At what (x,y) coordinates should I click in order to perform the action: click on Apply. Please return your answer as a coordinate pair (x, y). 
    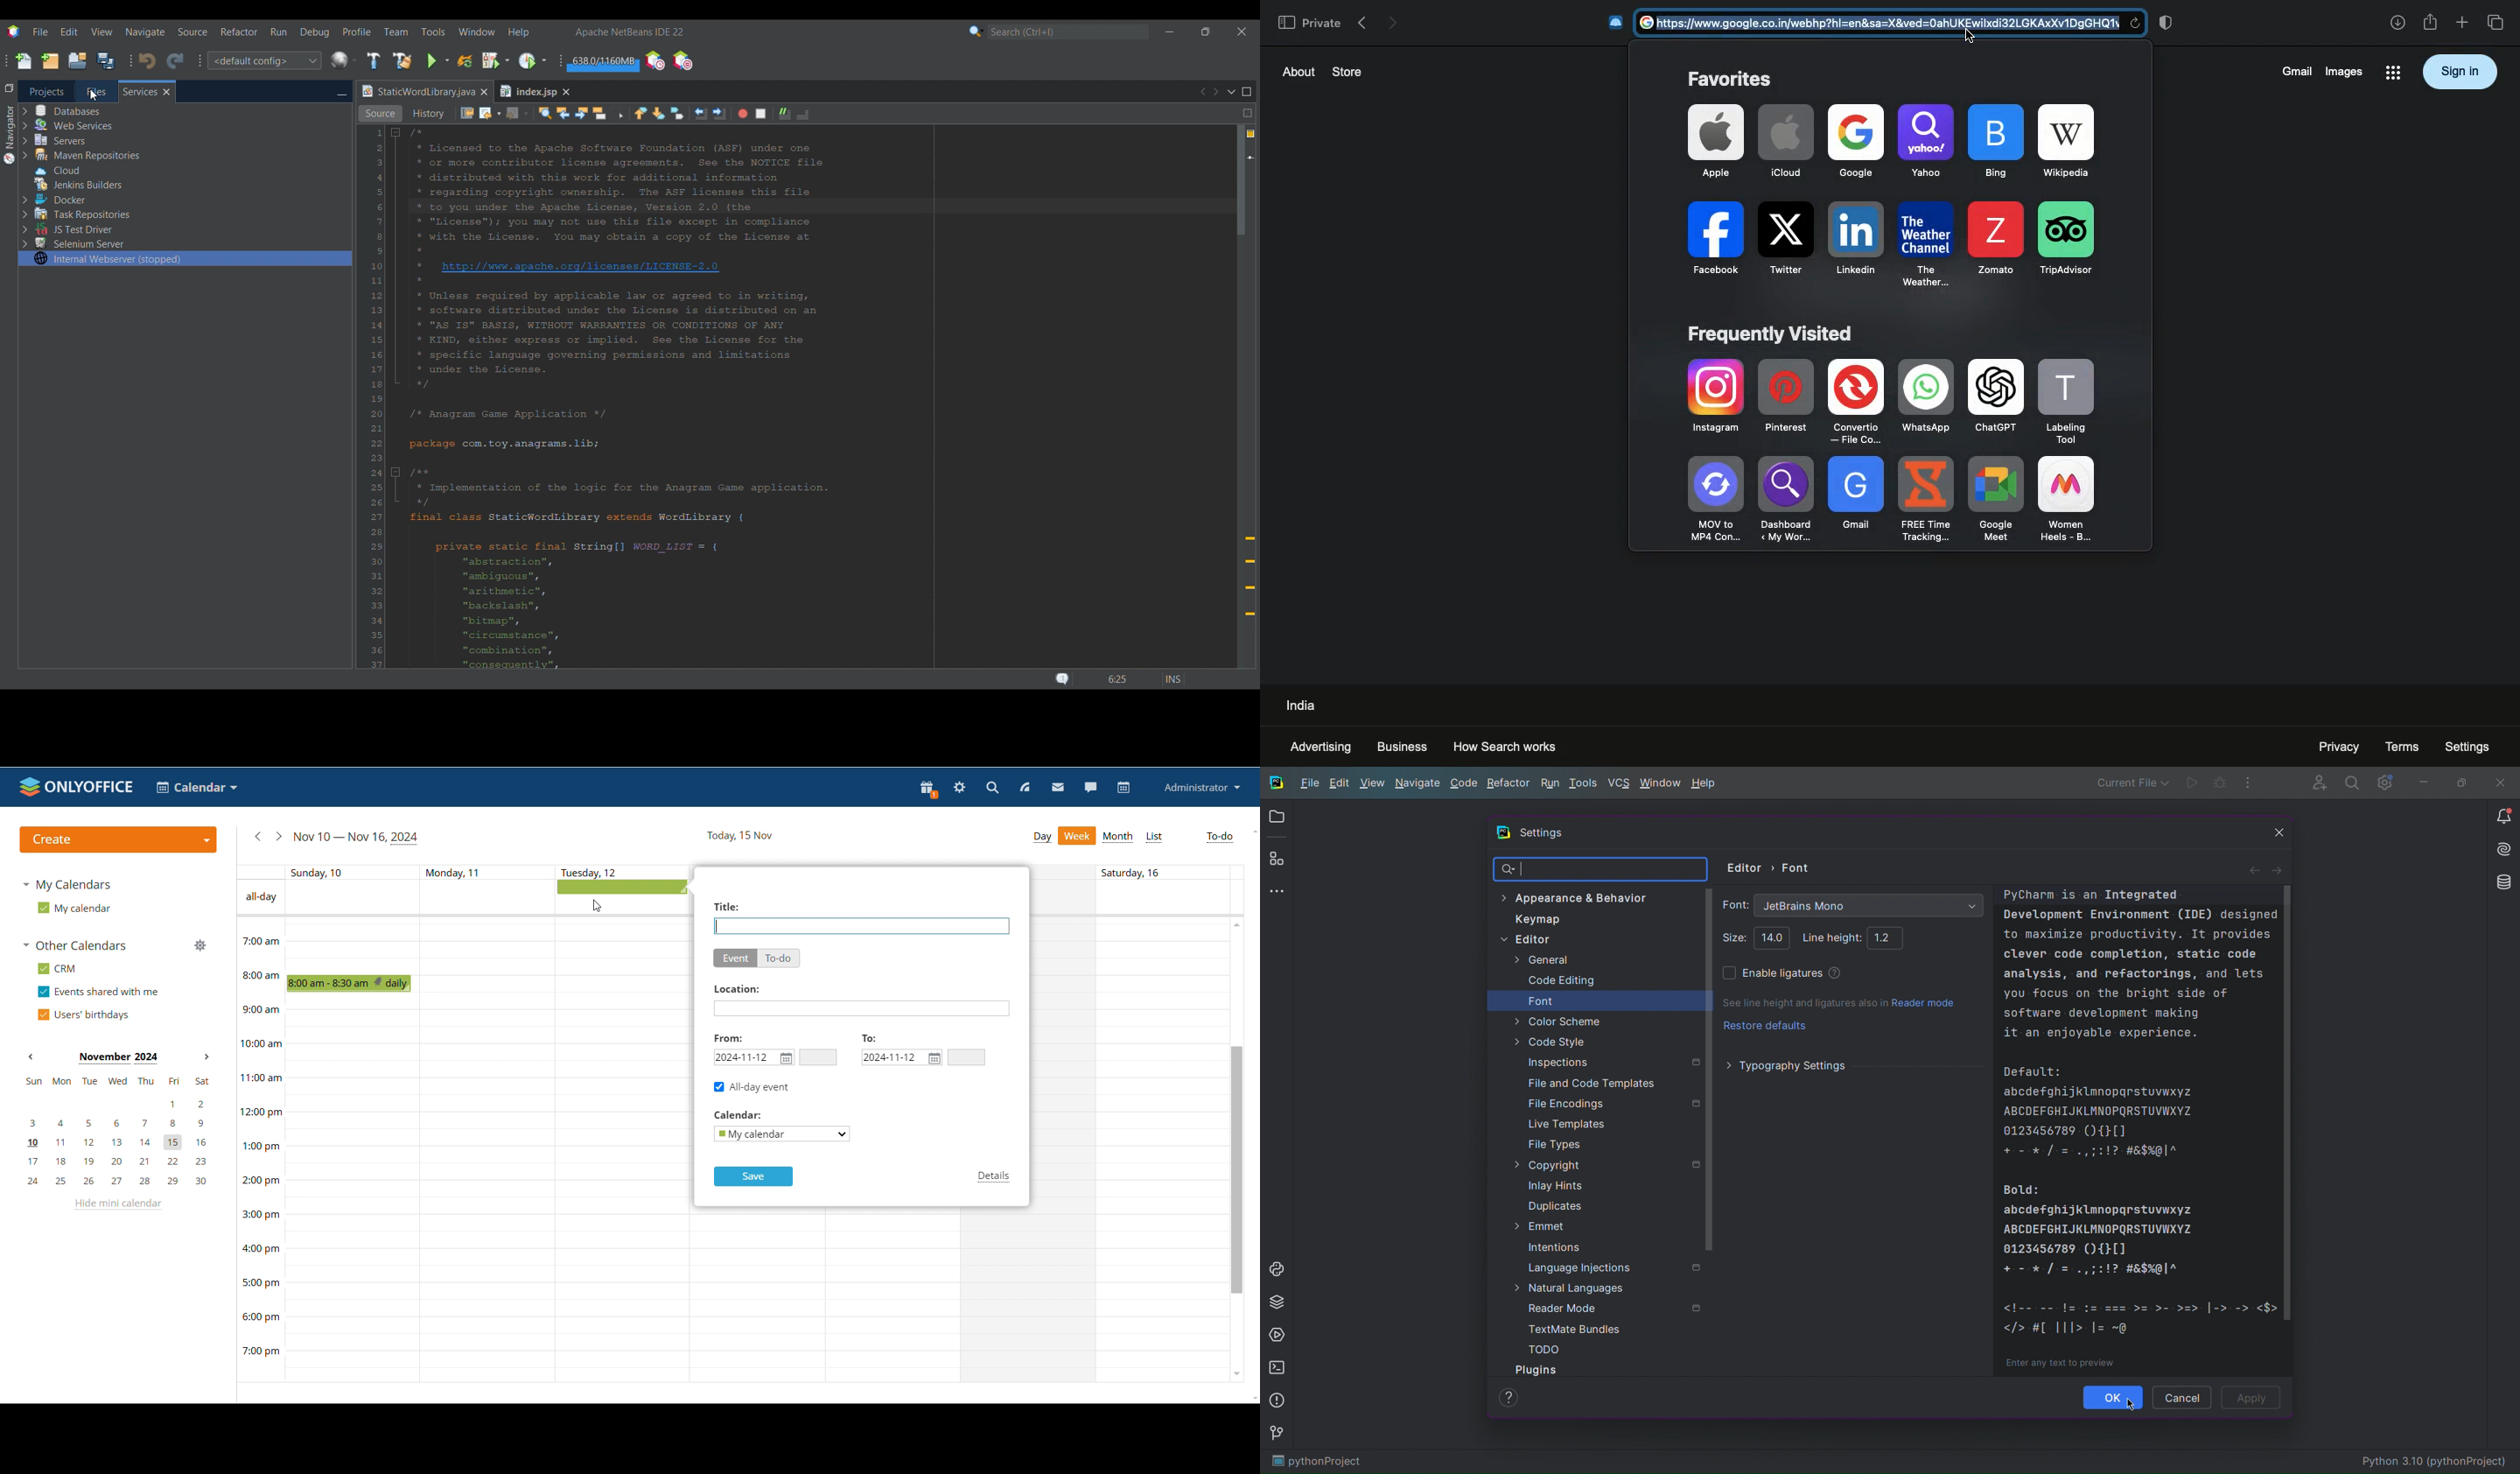
    Looking at the image, I should click on (2254, 1398).